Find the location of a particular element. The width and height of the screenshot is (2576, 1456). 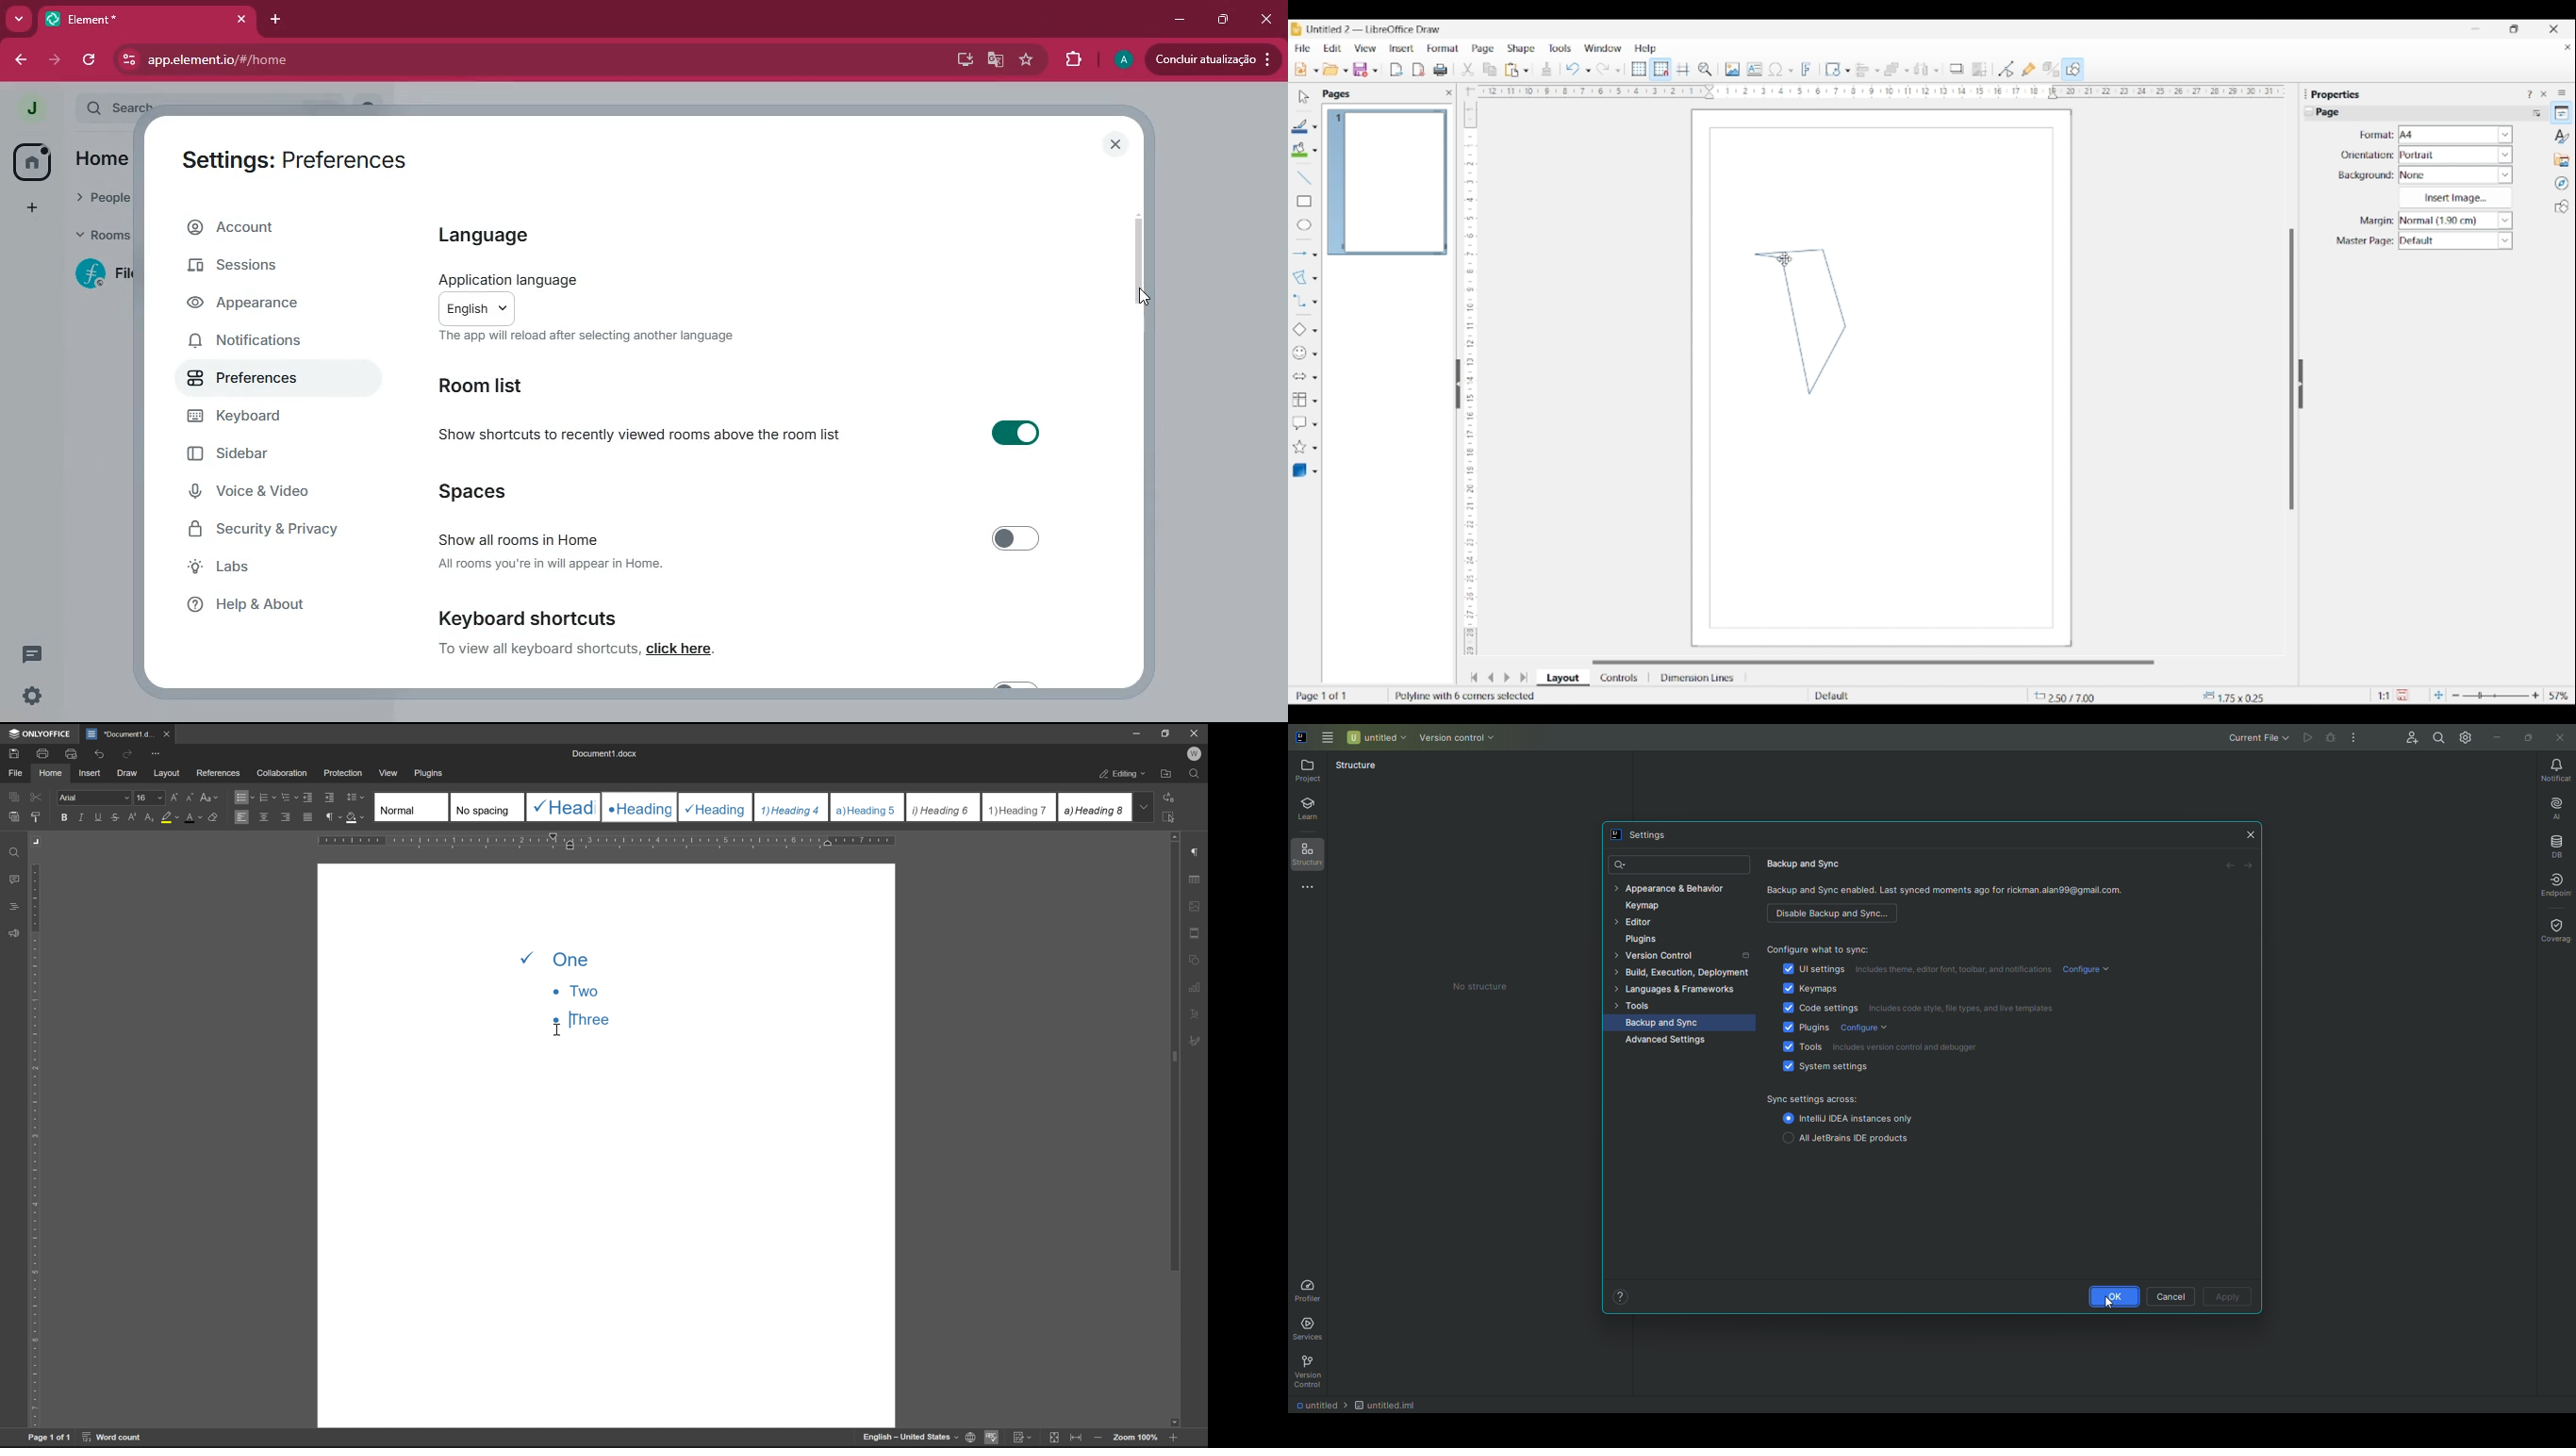

Scaling factor of the document is located at coordinates (2384, 696).